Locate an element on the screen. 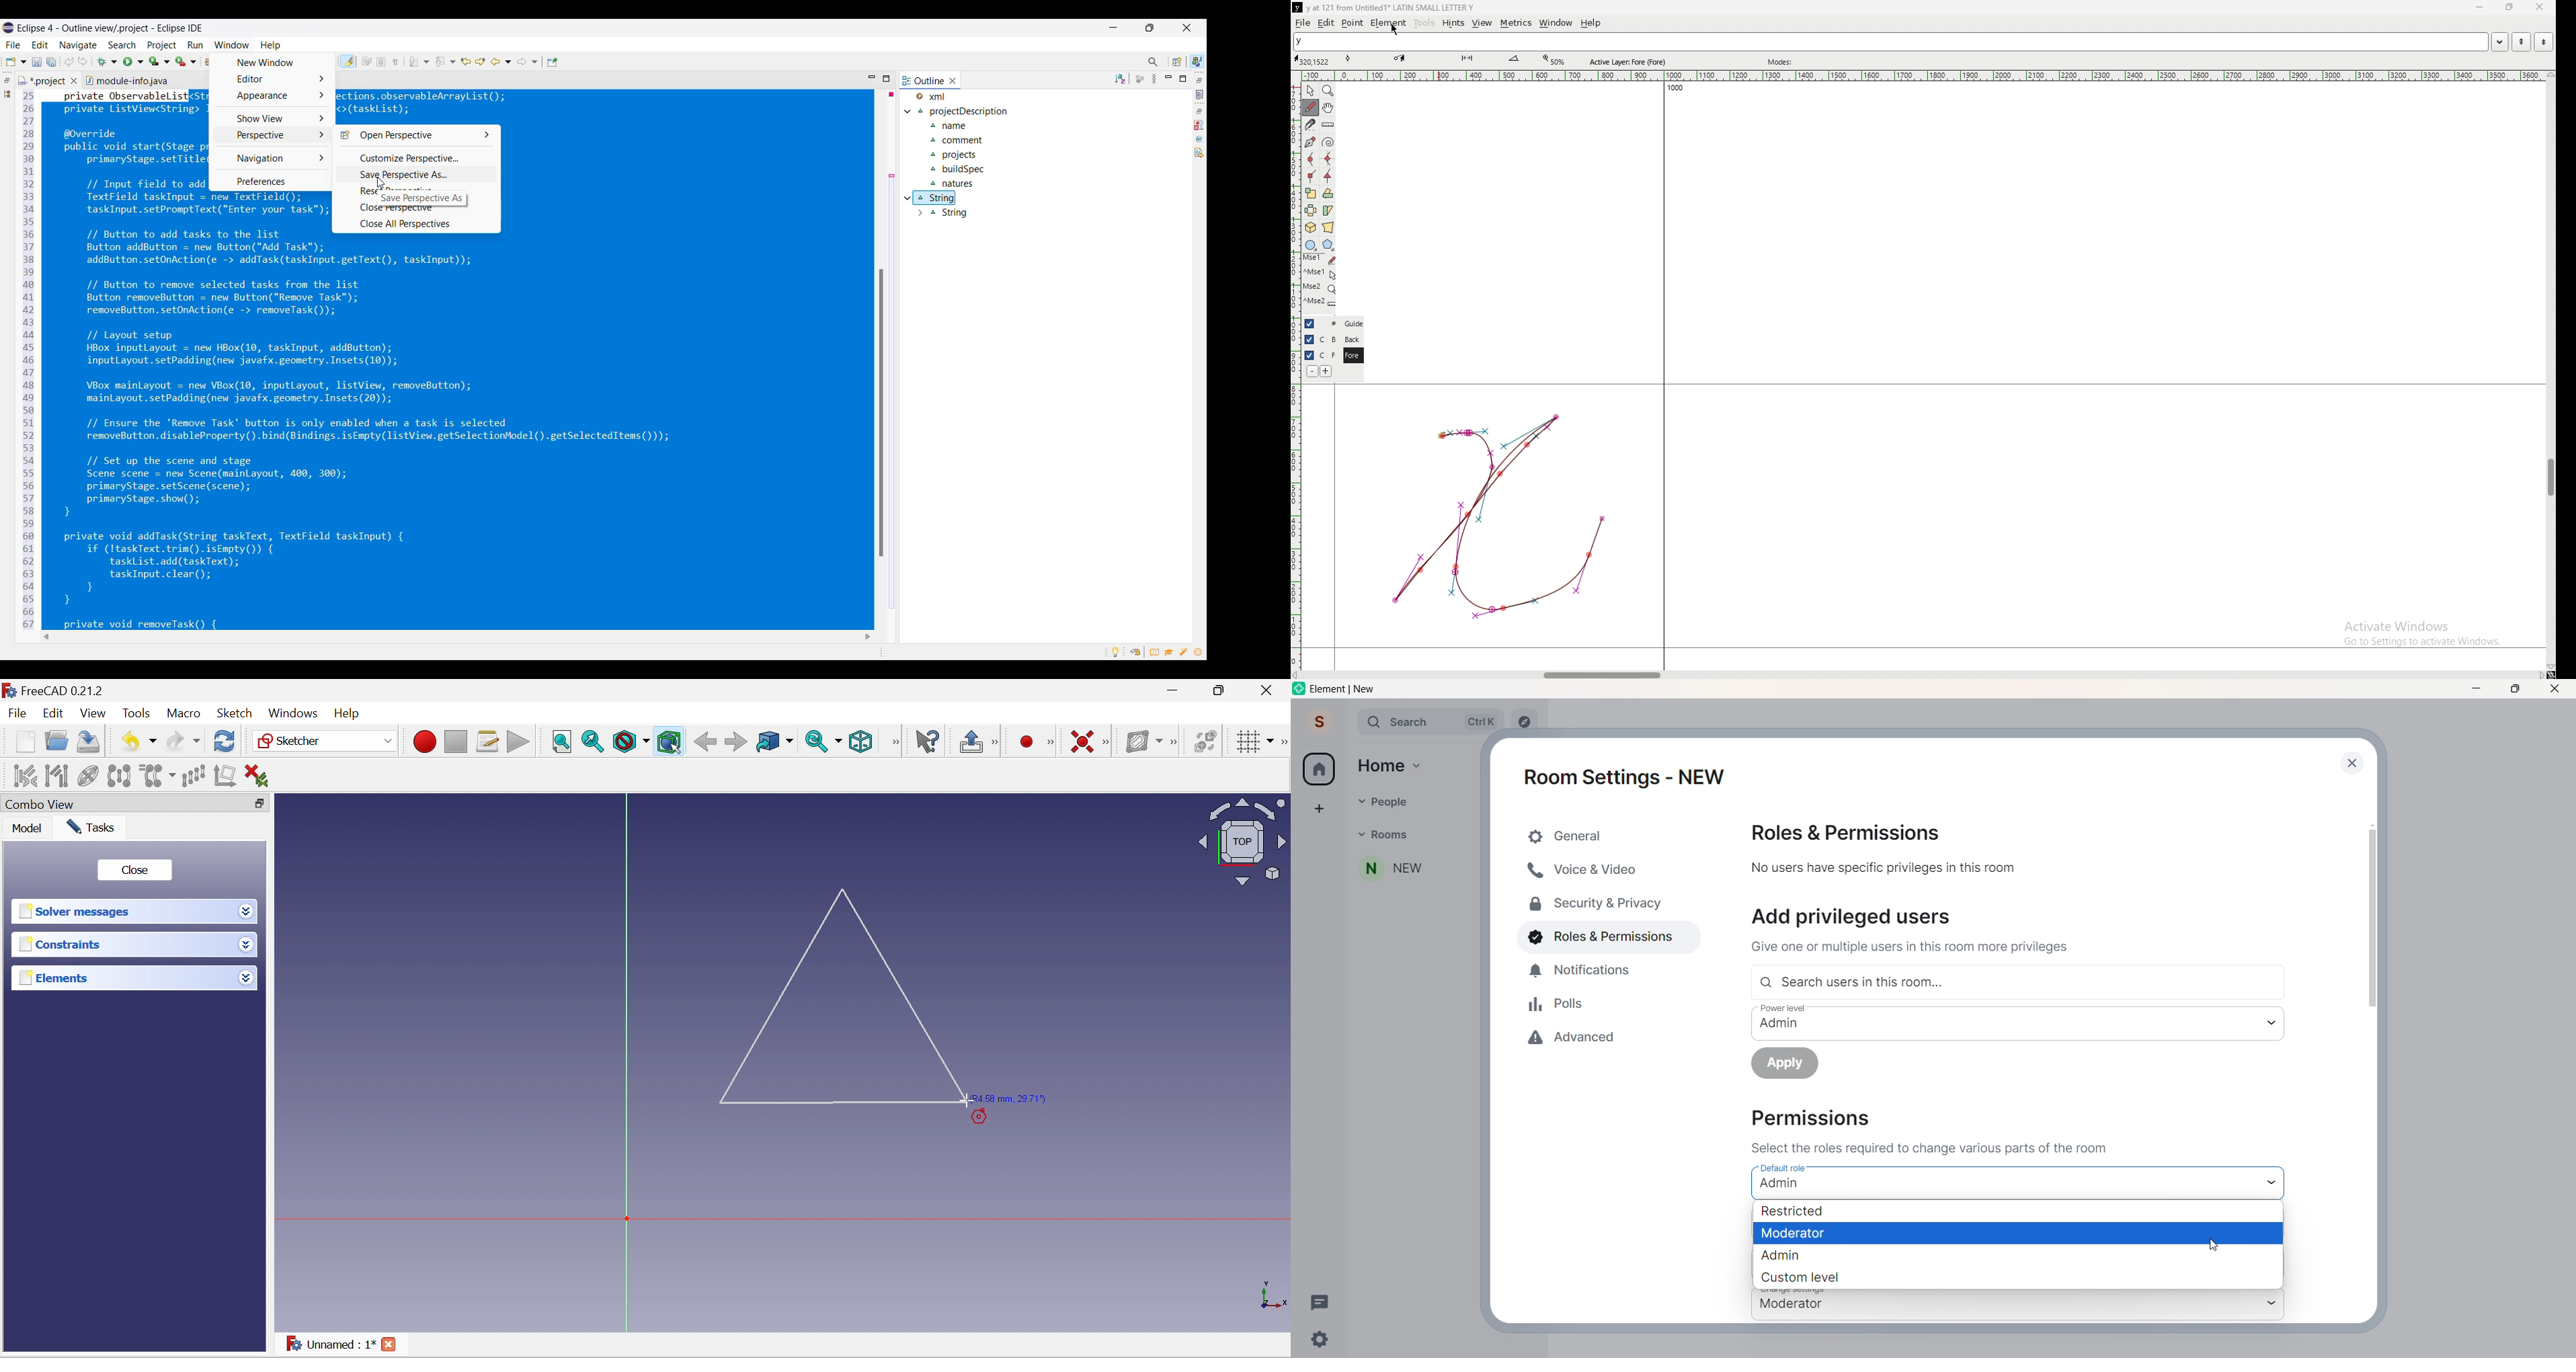 This screenshot has height=1372, width=2576. [Sketcher constraints] is located at coordinates (1106, 743).